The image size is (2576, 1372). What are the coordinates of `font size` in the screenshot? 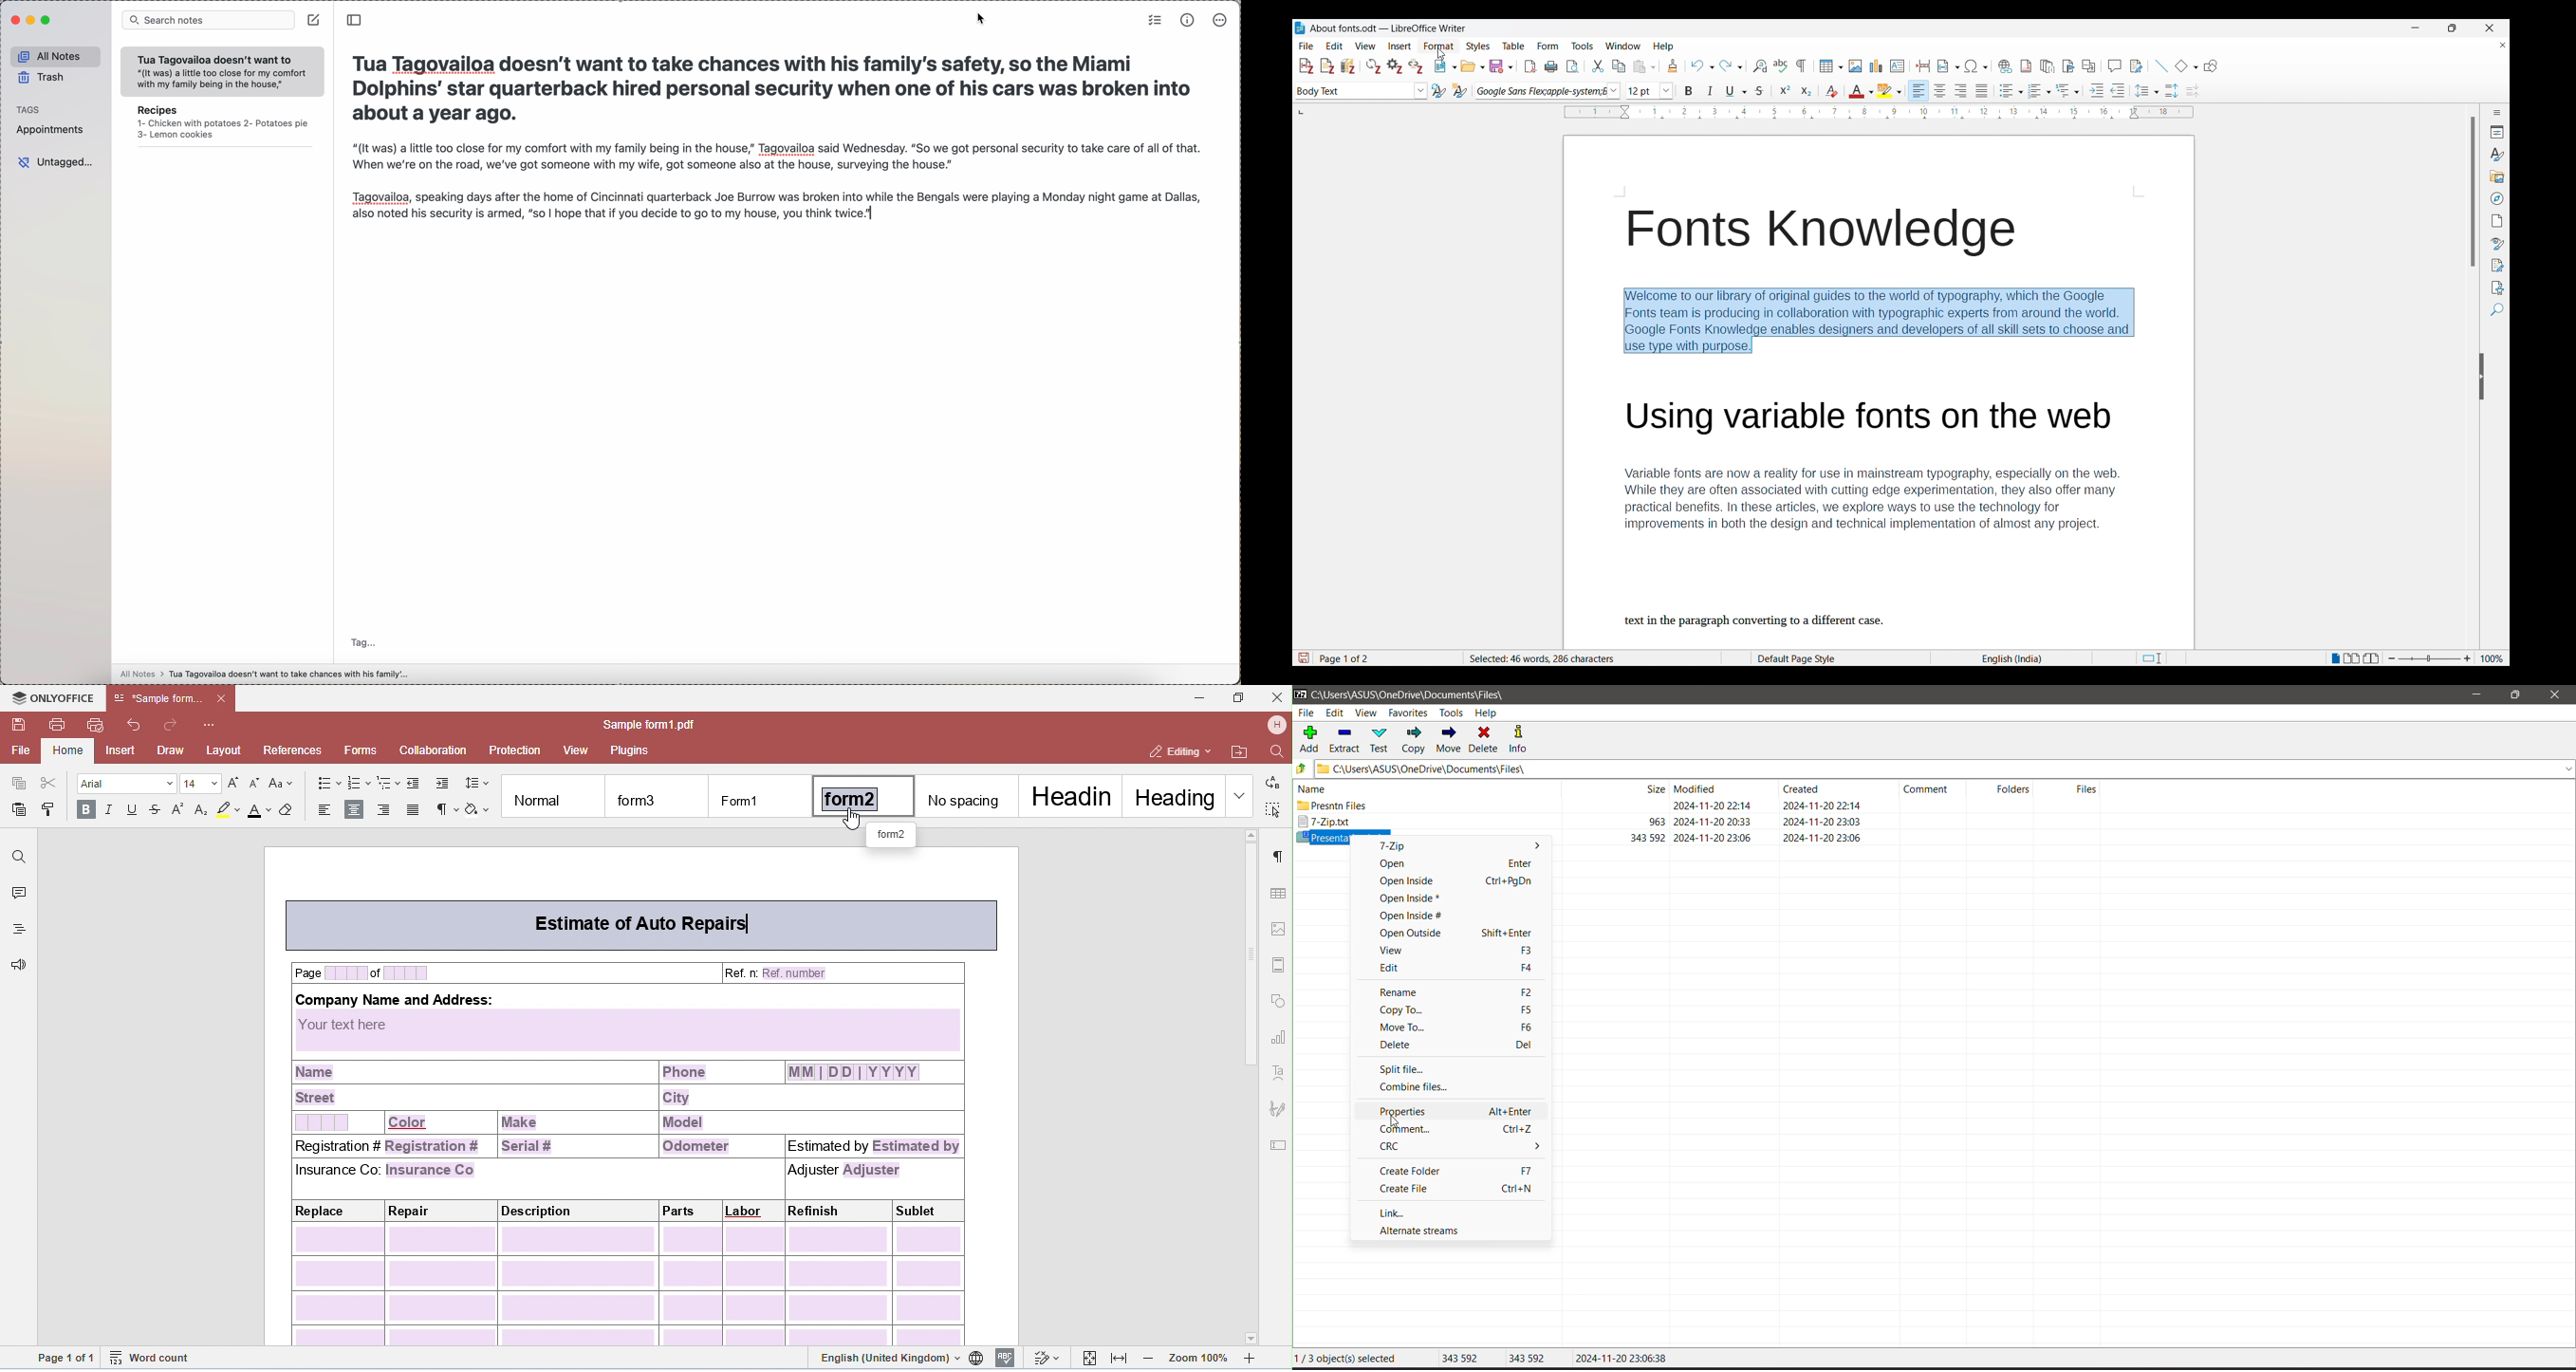 It's located at (203, 783).